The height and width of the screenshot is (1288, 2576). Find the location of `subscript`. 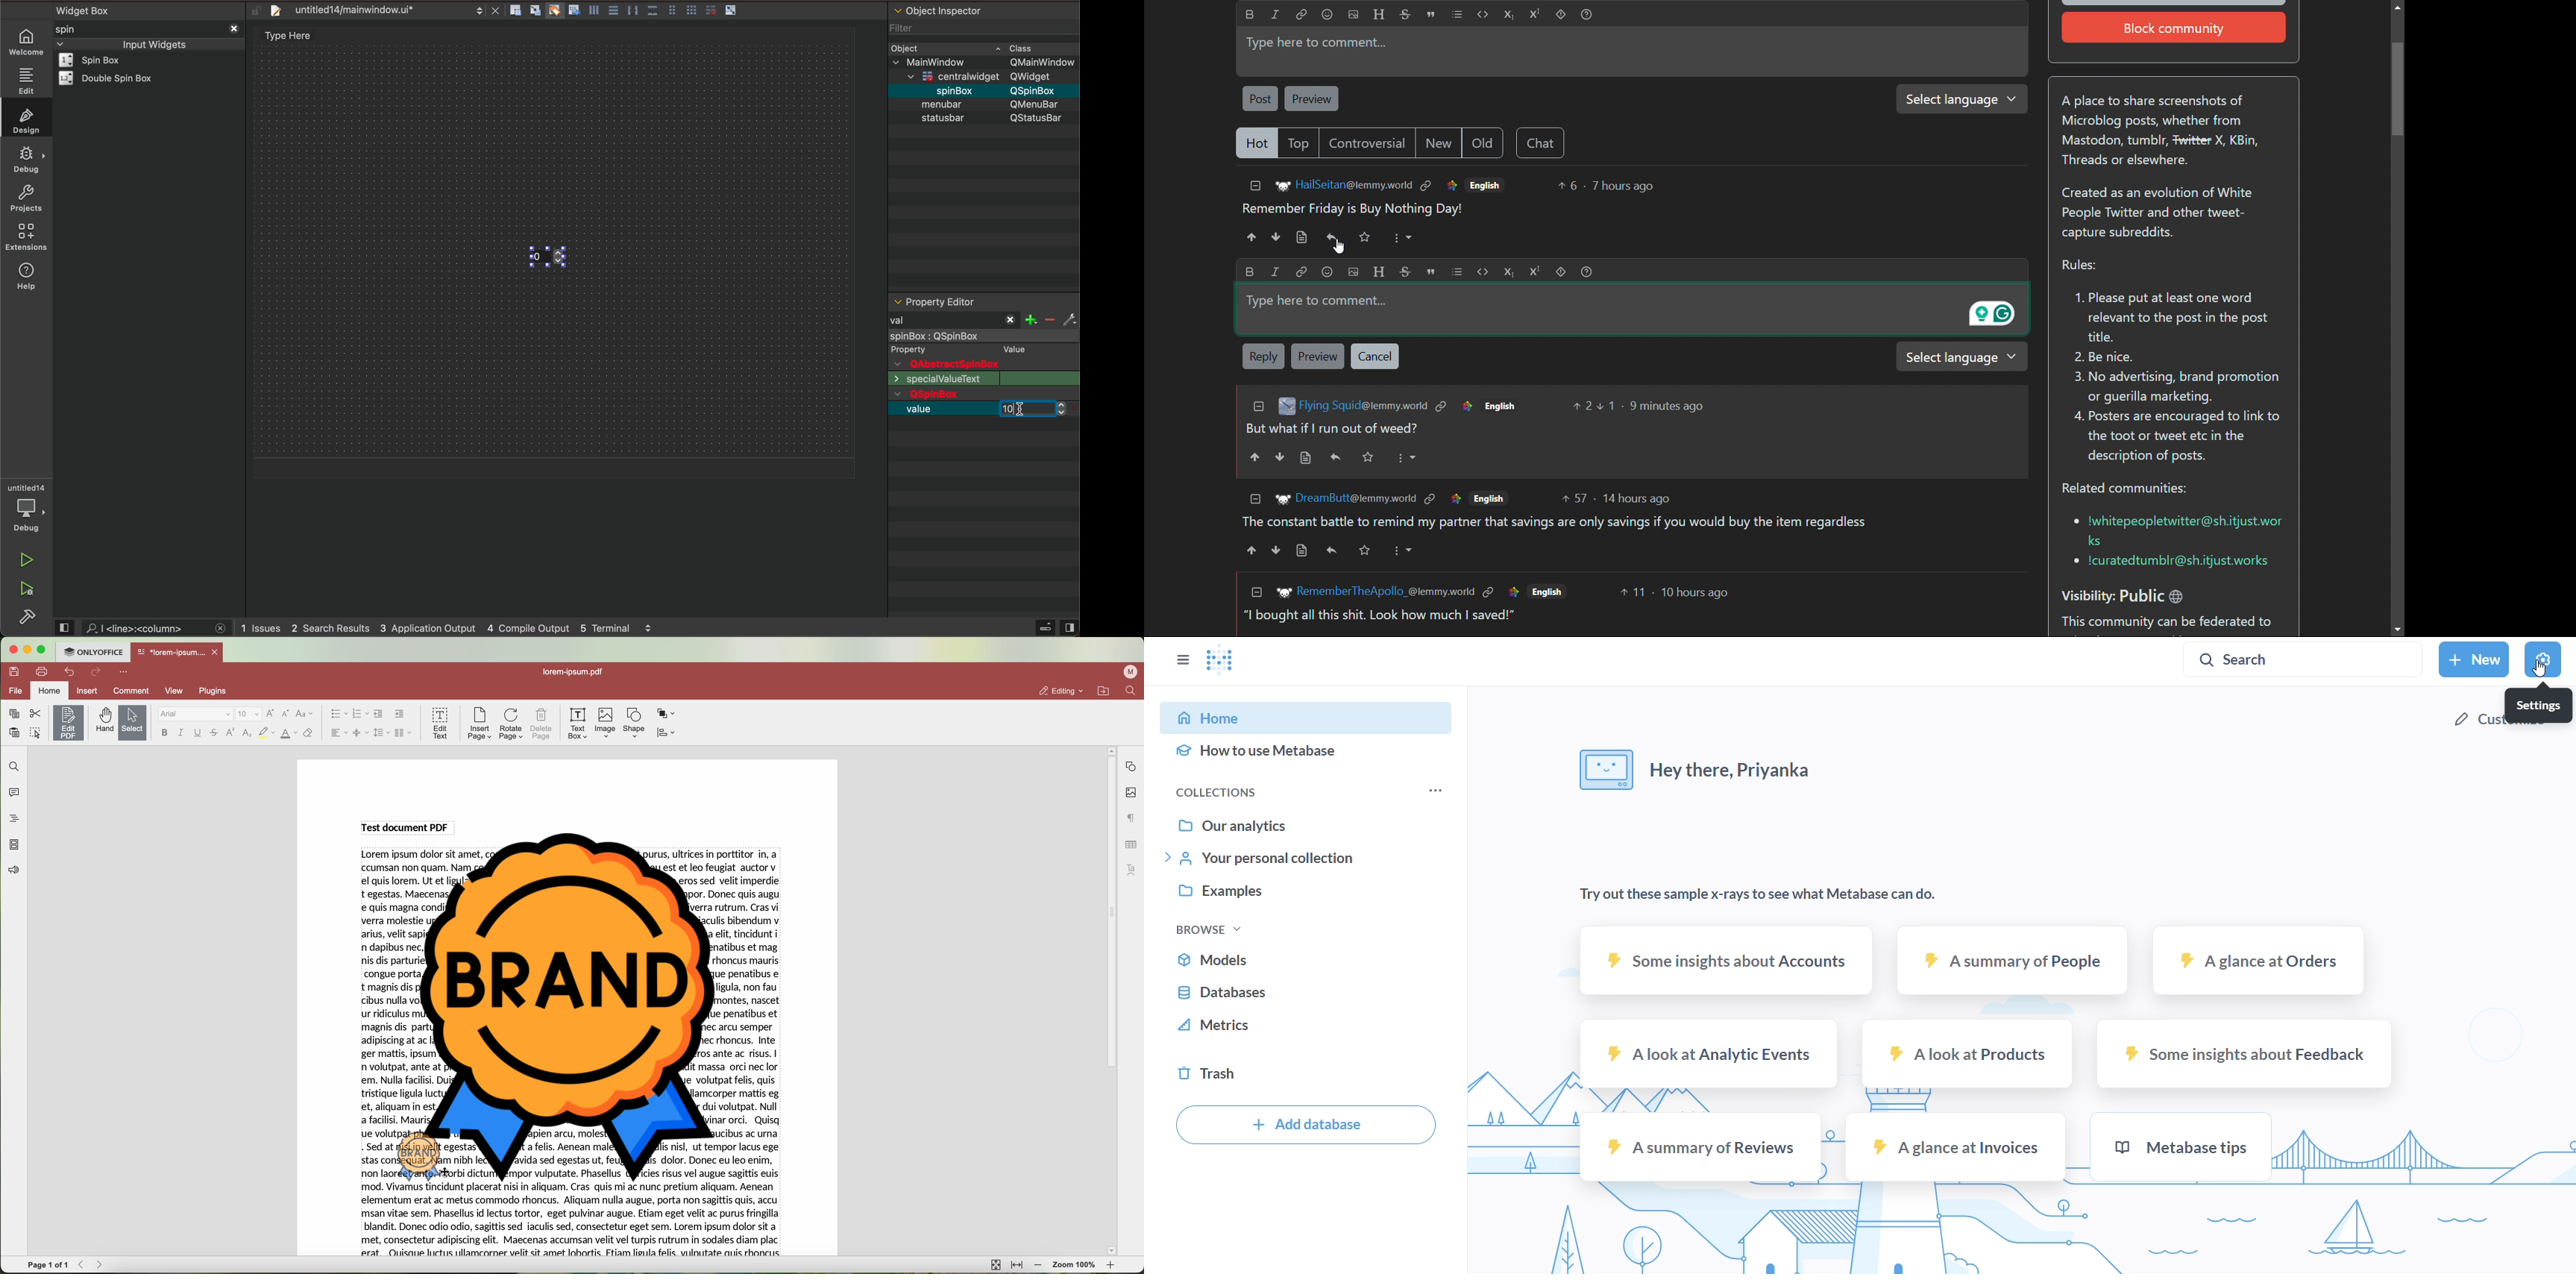

subscript is located at coordinates (1509, 14).